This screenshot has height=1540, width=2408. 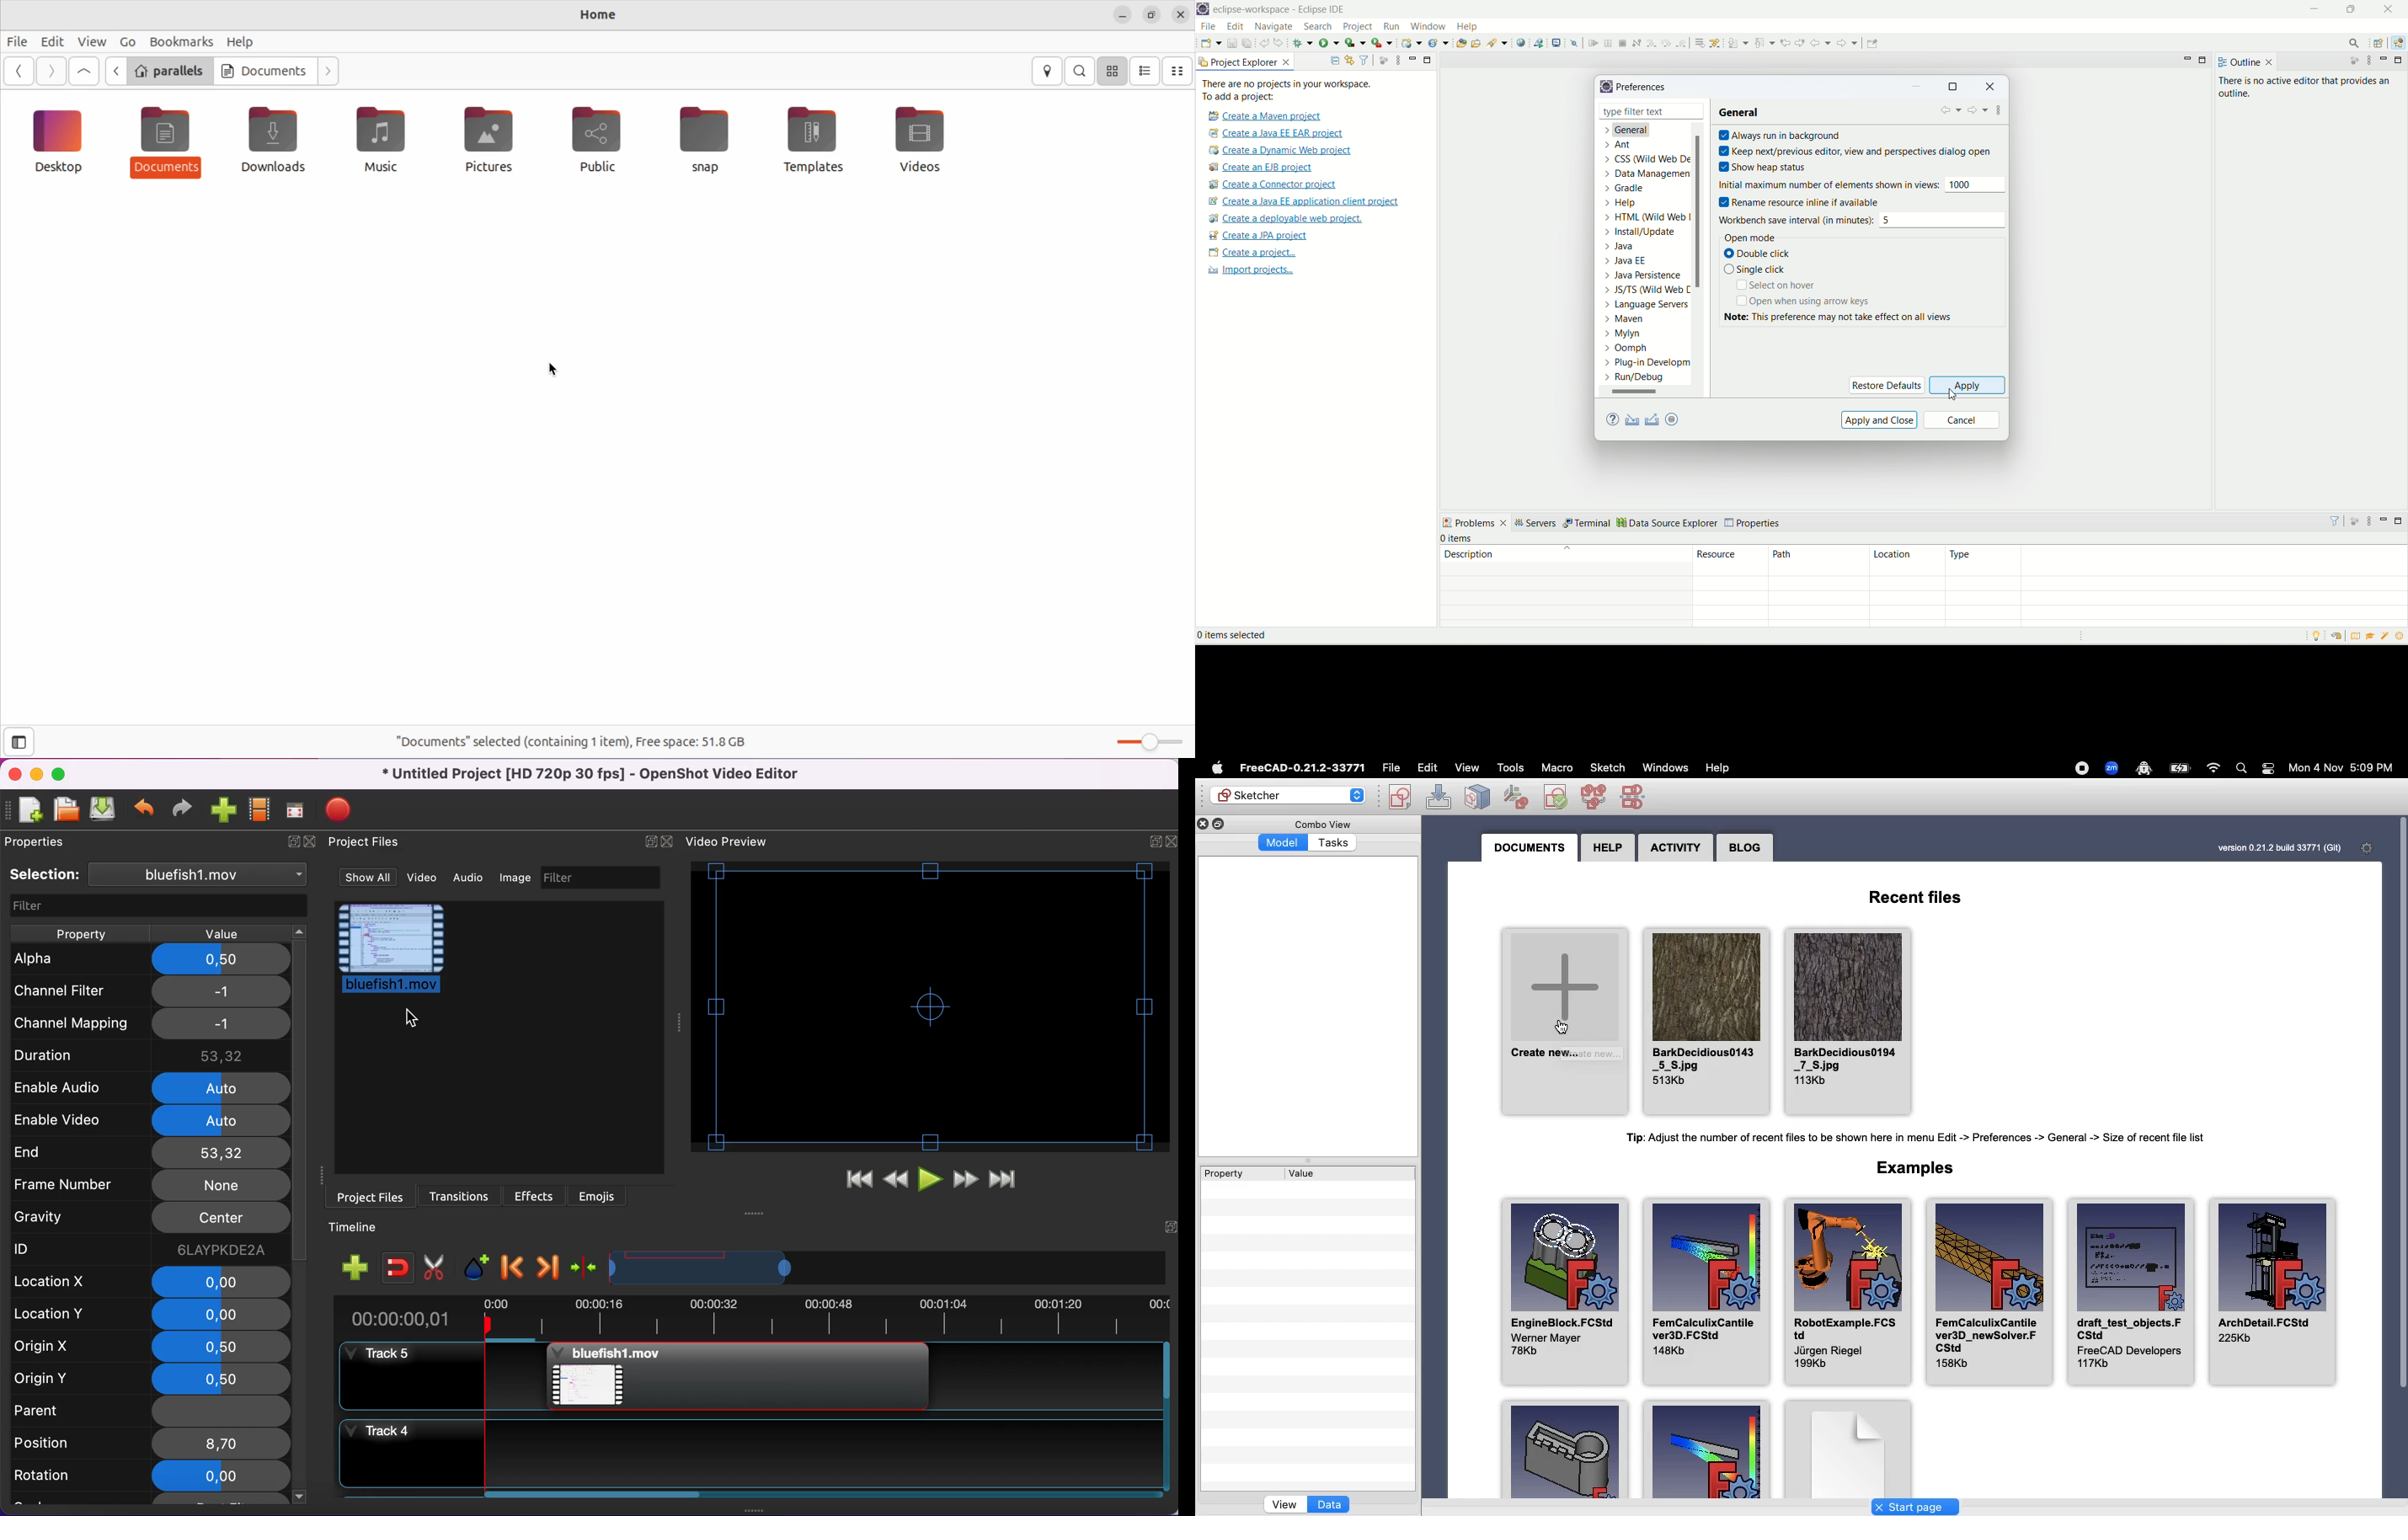 I want to click on add marker, so click(x=480, y=1267).